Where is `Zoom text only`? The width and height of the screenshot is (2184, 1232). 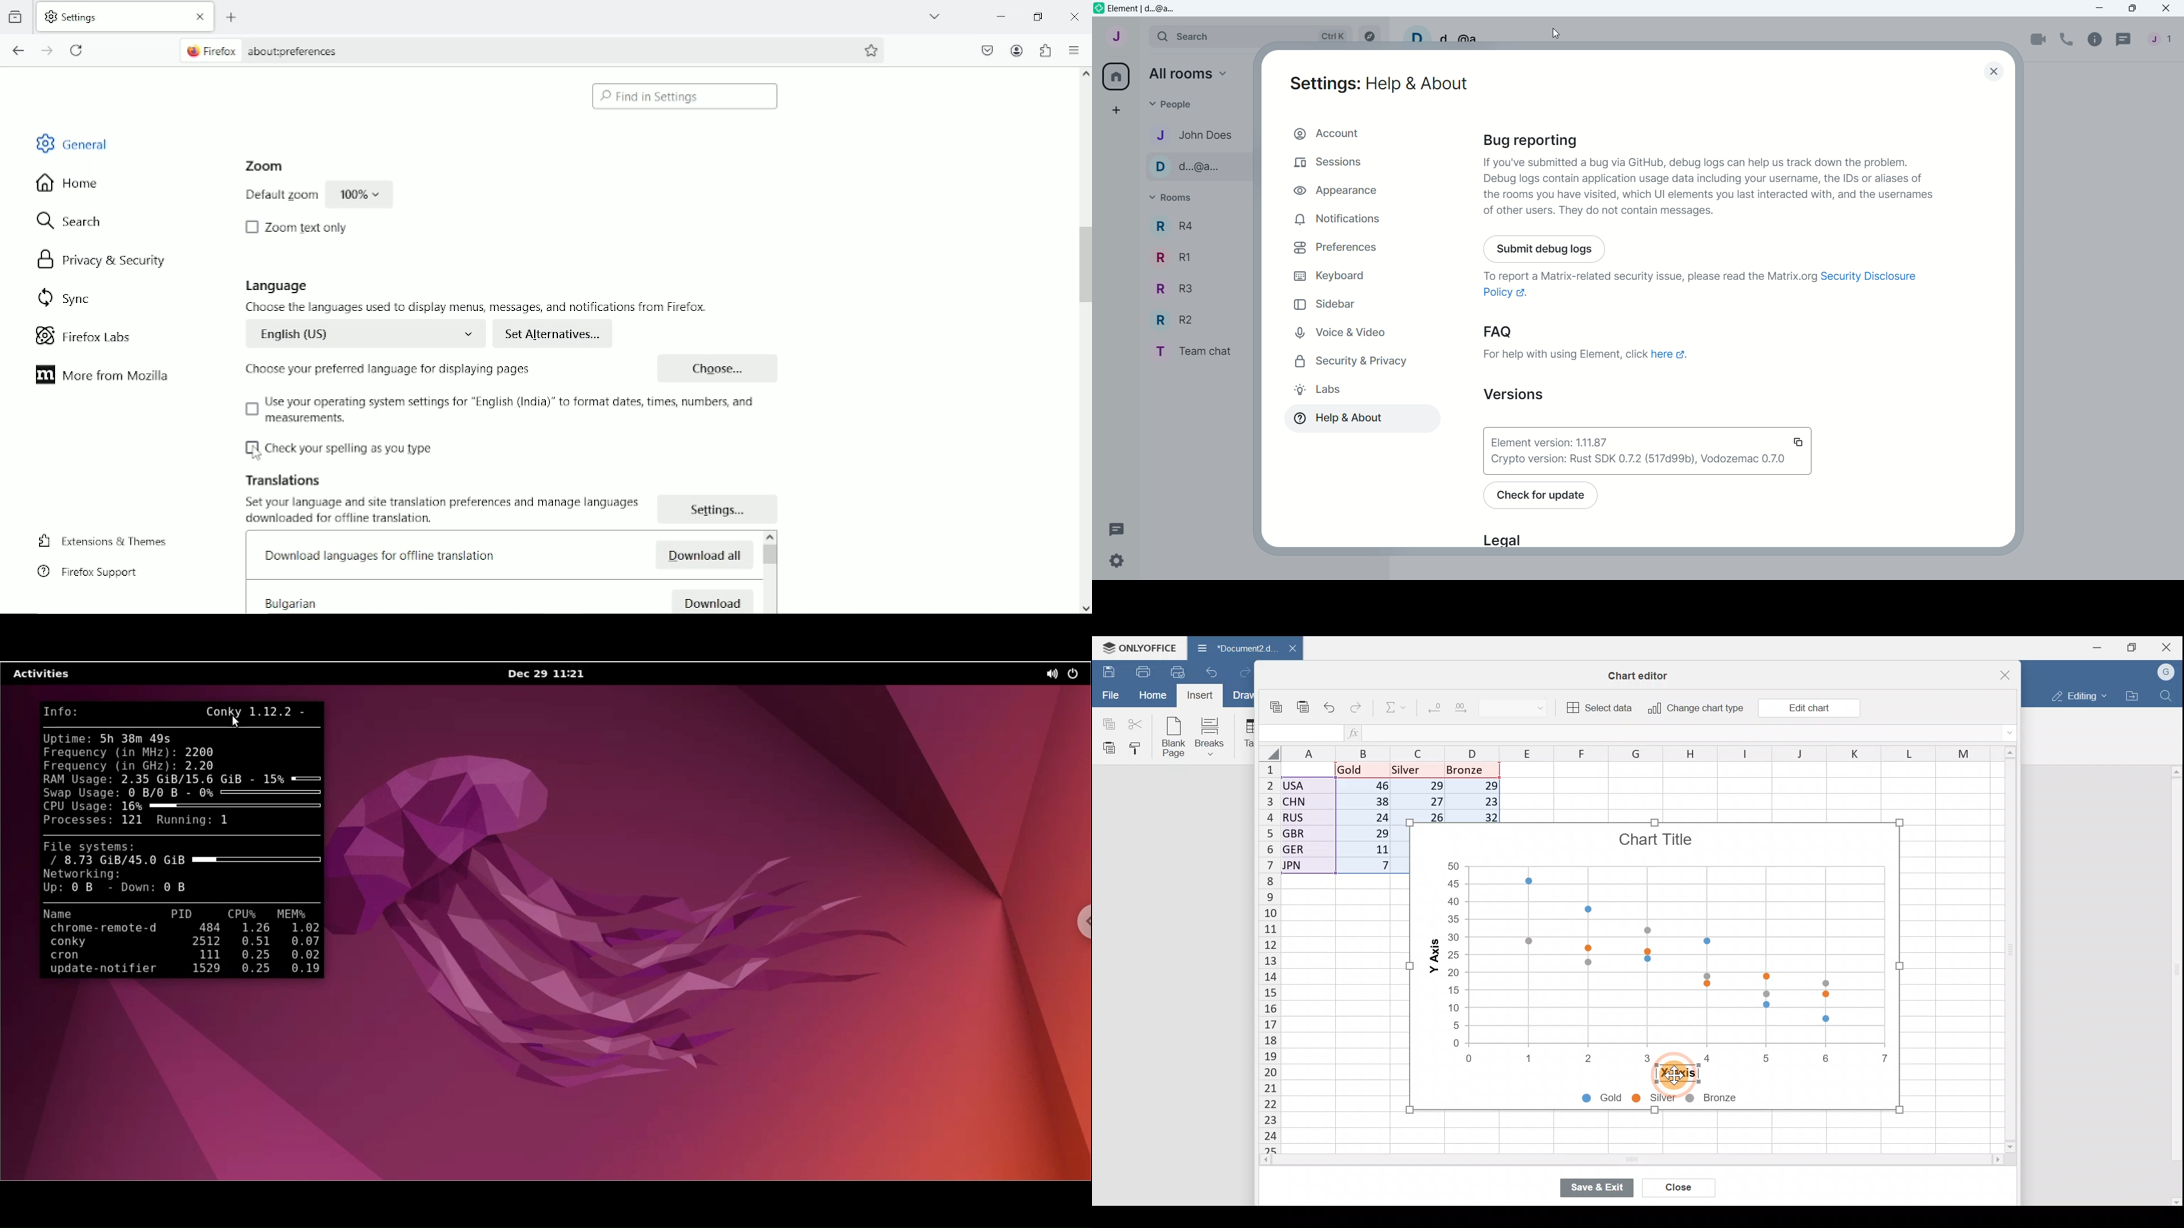
Zoom text only is located at coordinates (301, 230).